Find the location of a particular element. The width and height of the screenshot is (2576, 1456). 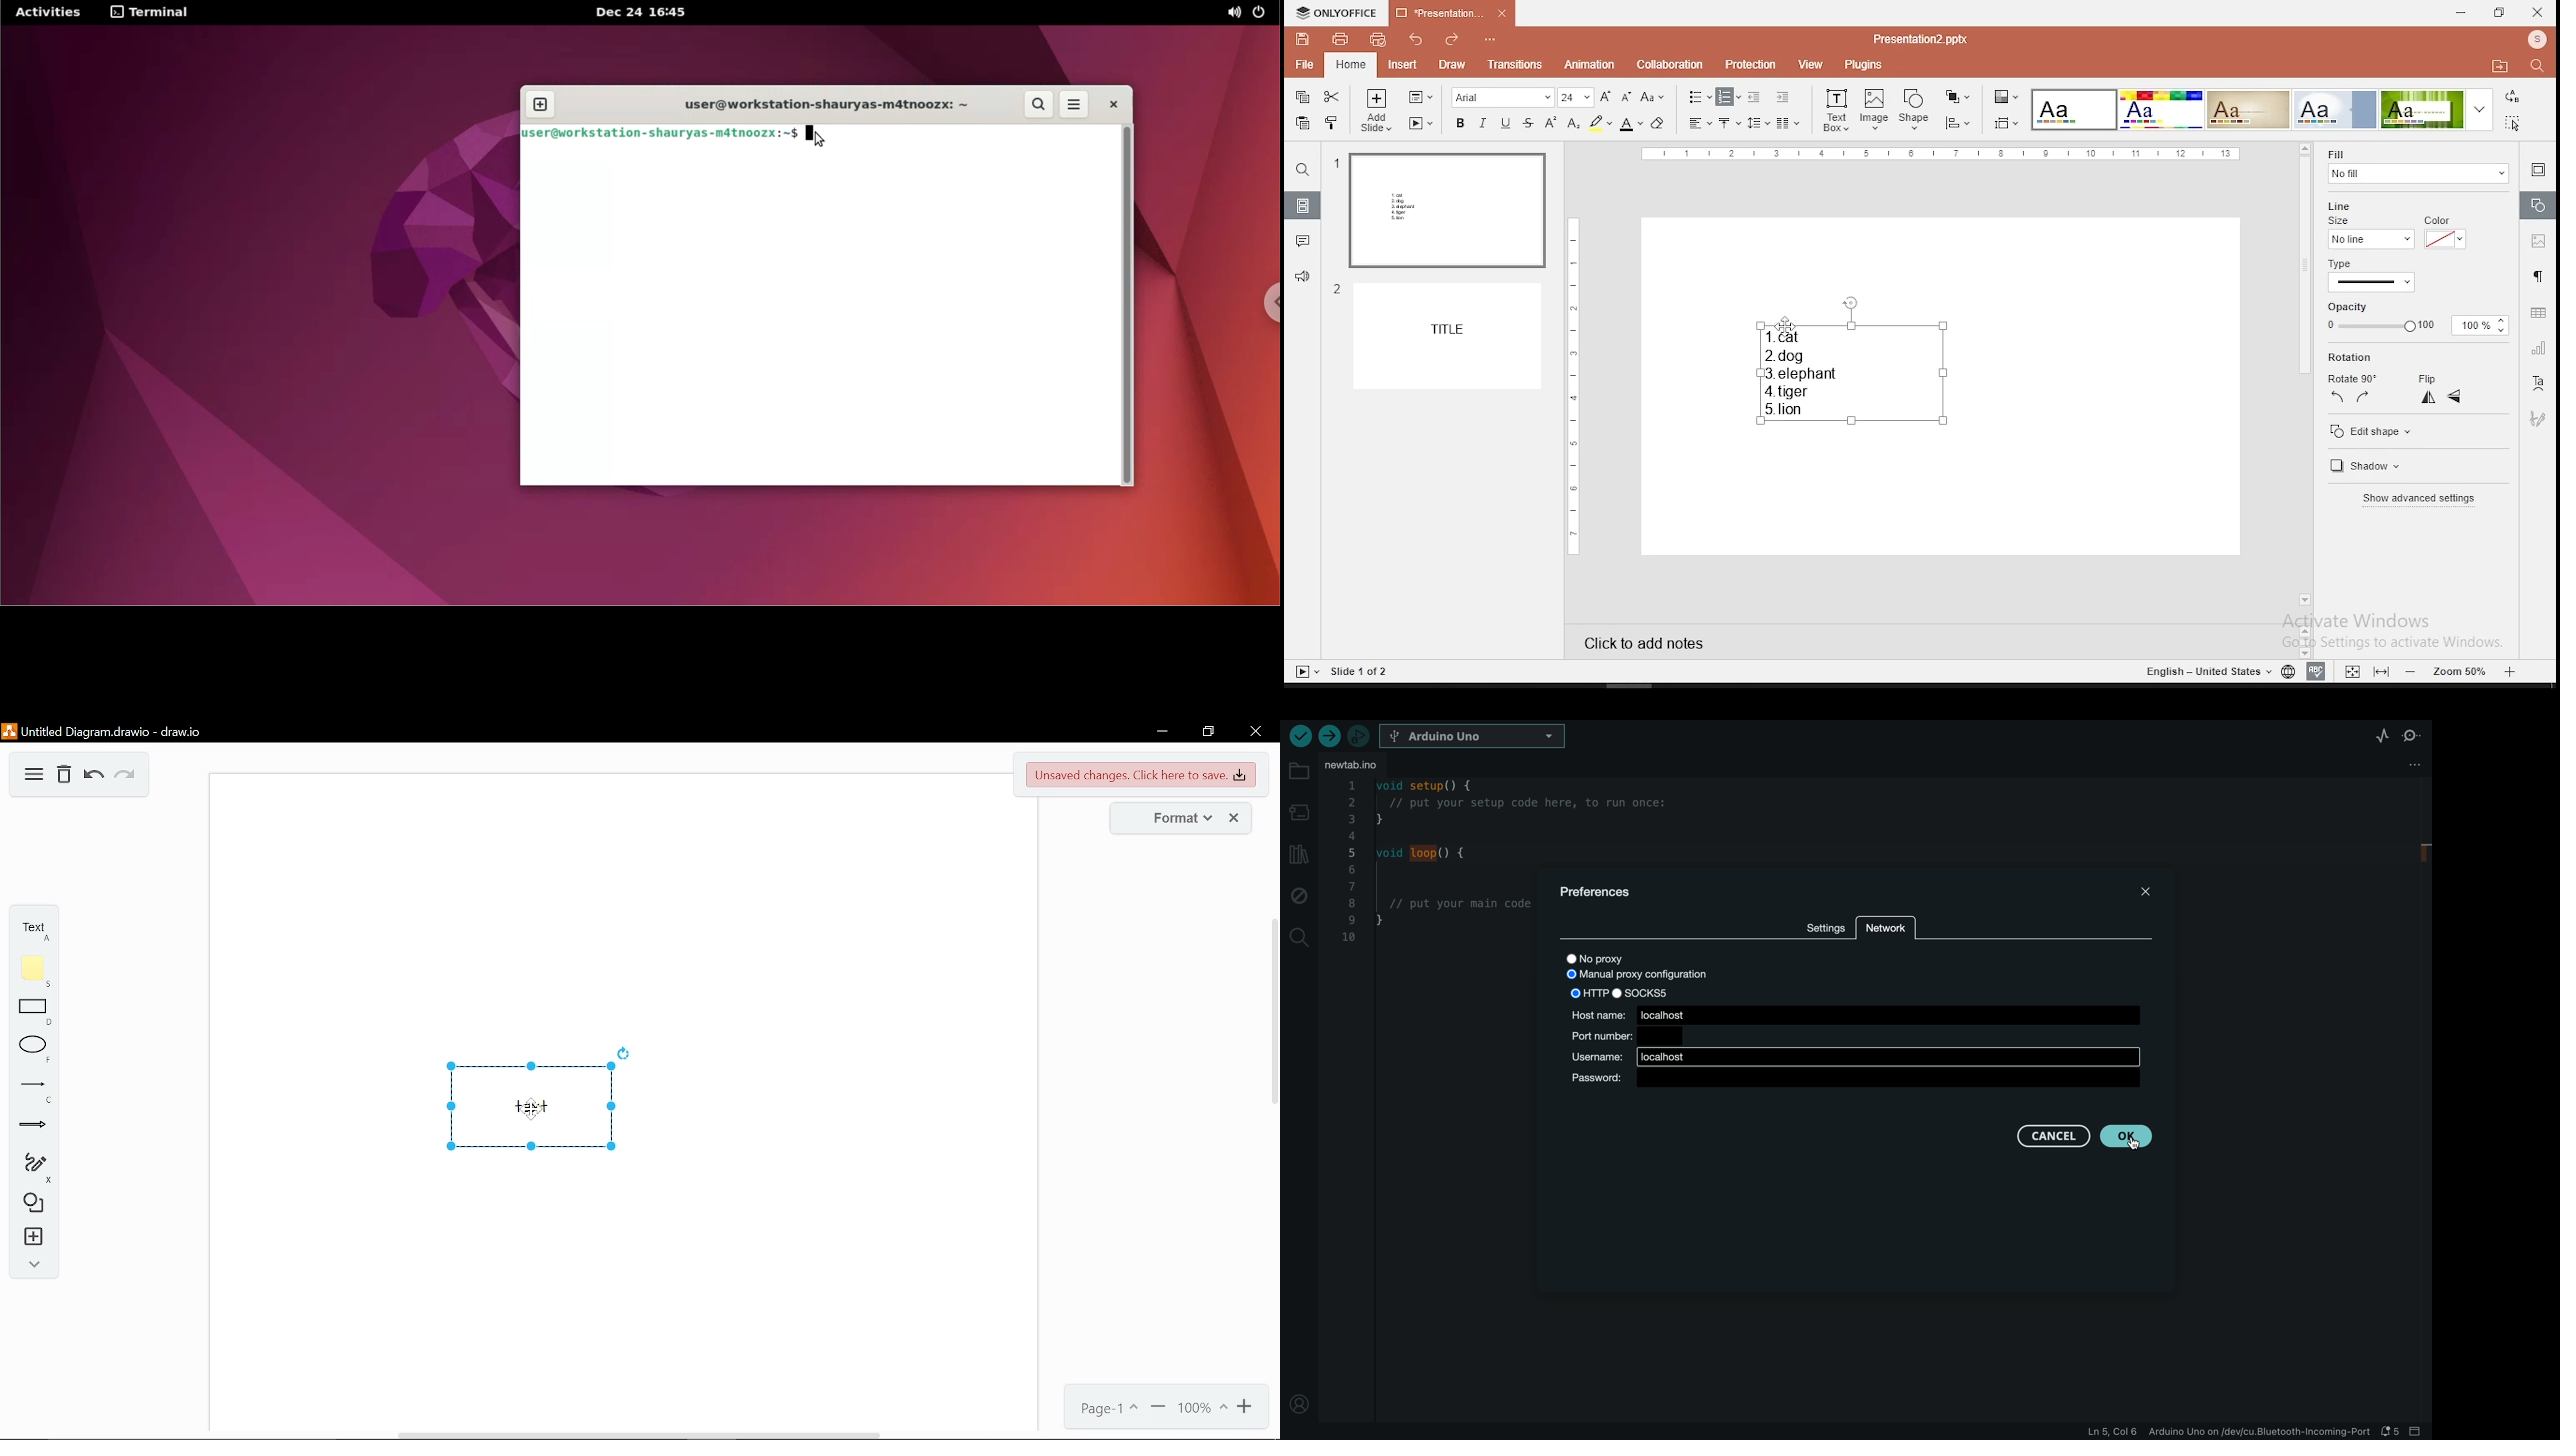

undo is located at coordinates (92, 776).